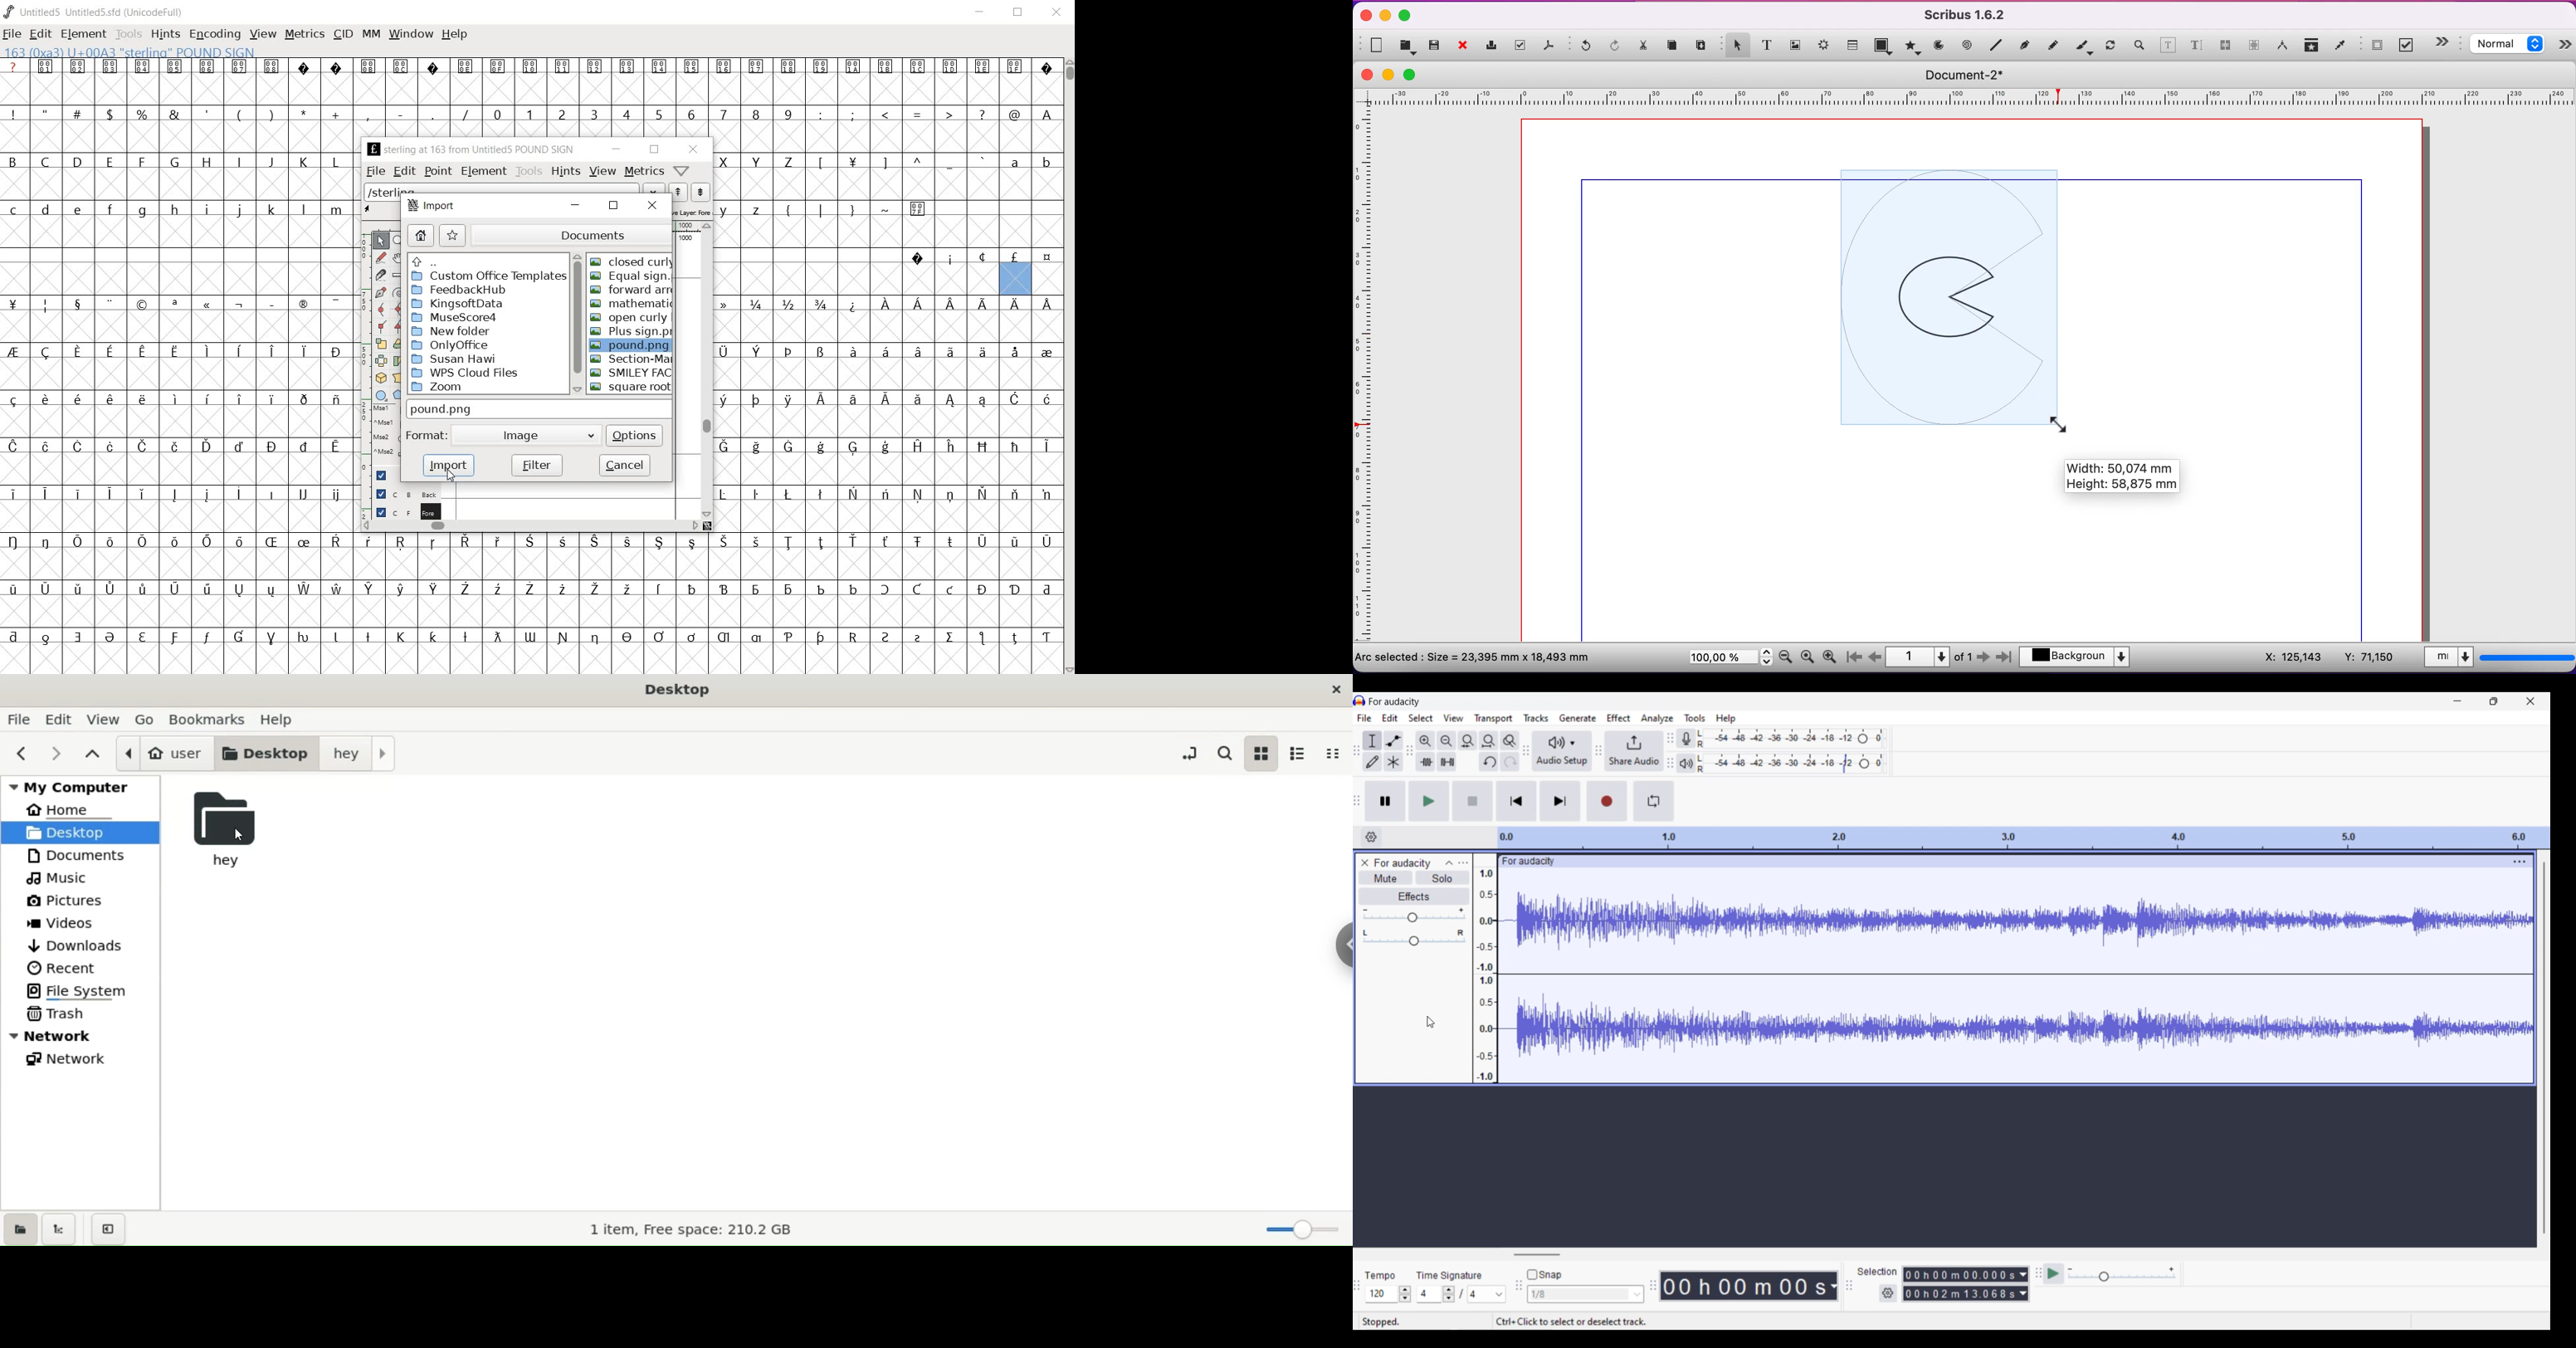 This screenshot has width=2576, height=1372. I want to click on Settings, so click(1888, 1293).